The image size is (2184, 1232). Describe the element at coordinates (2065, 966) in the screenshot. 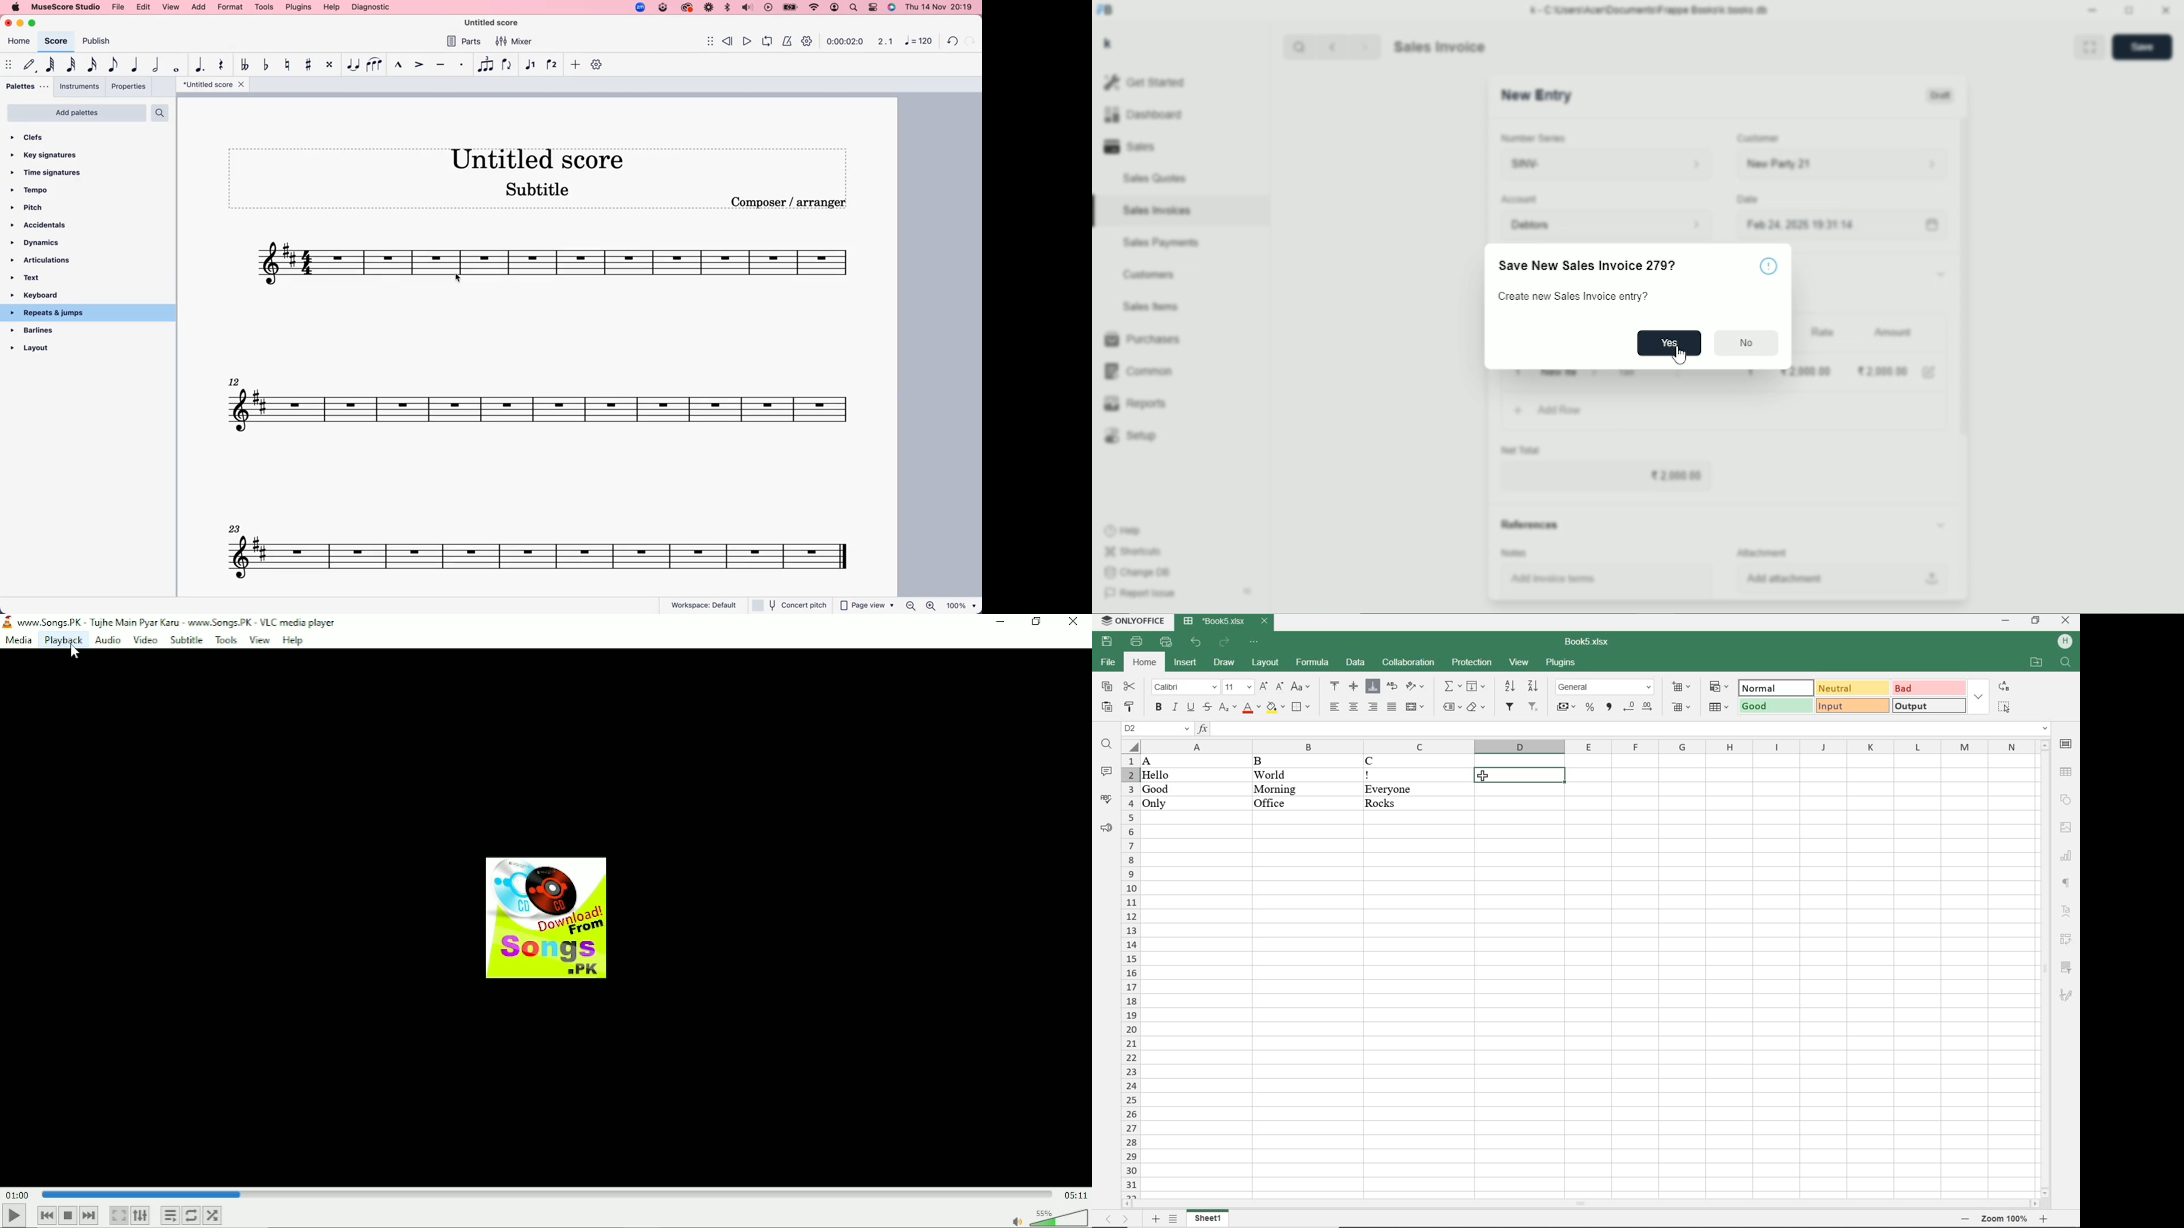

I see `slicer` at that location.